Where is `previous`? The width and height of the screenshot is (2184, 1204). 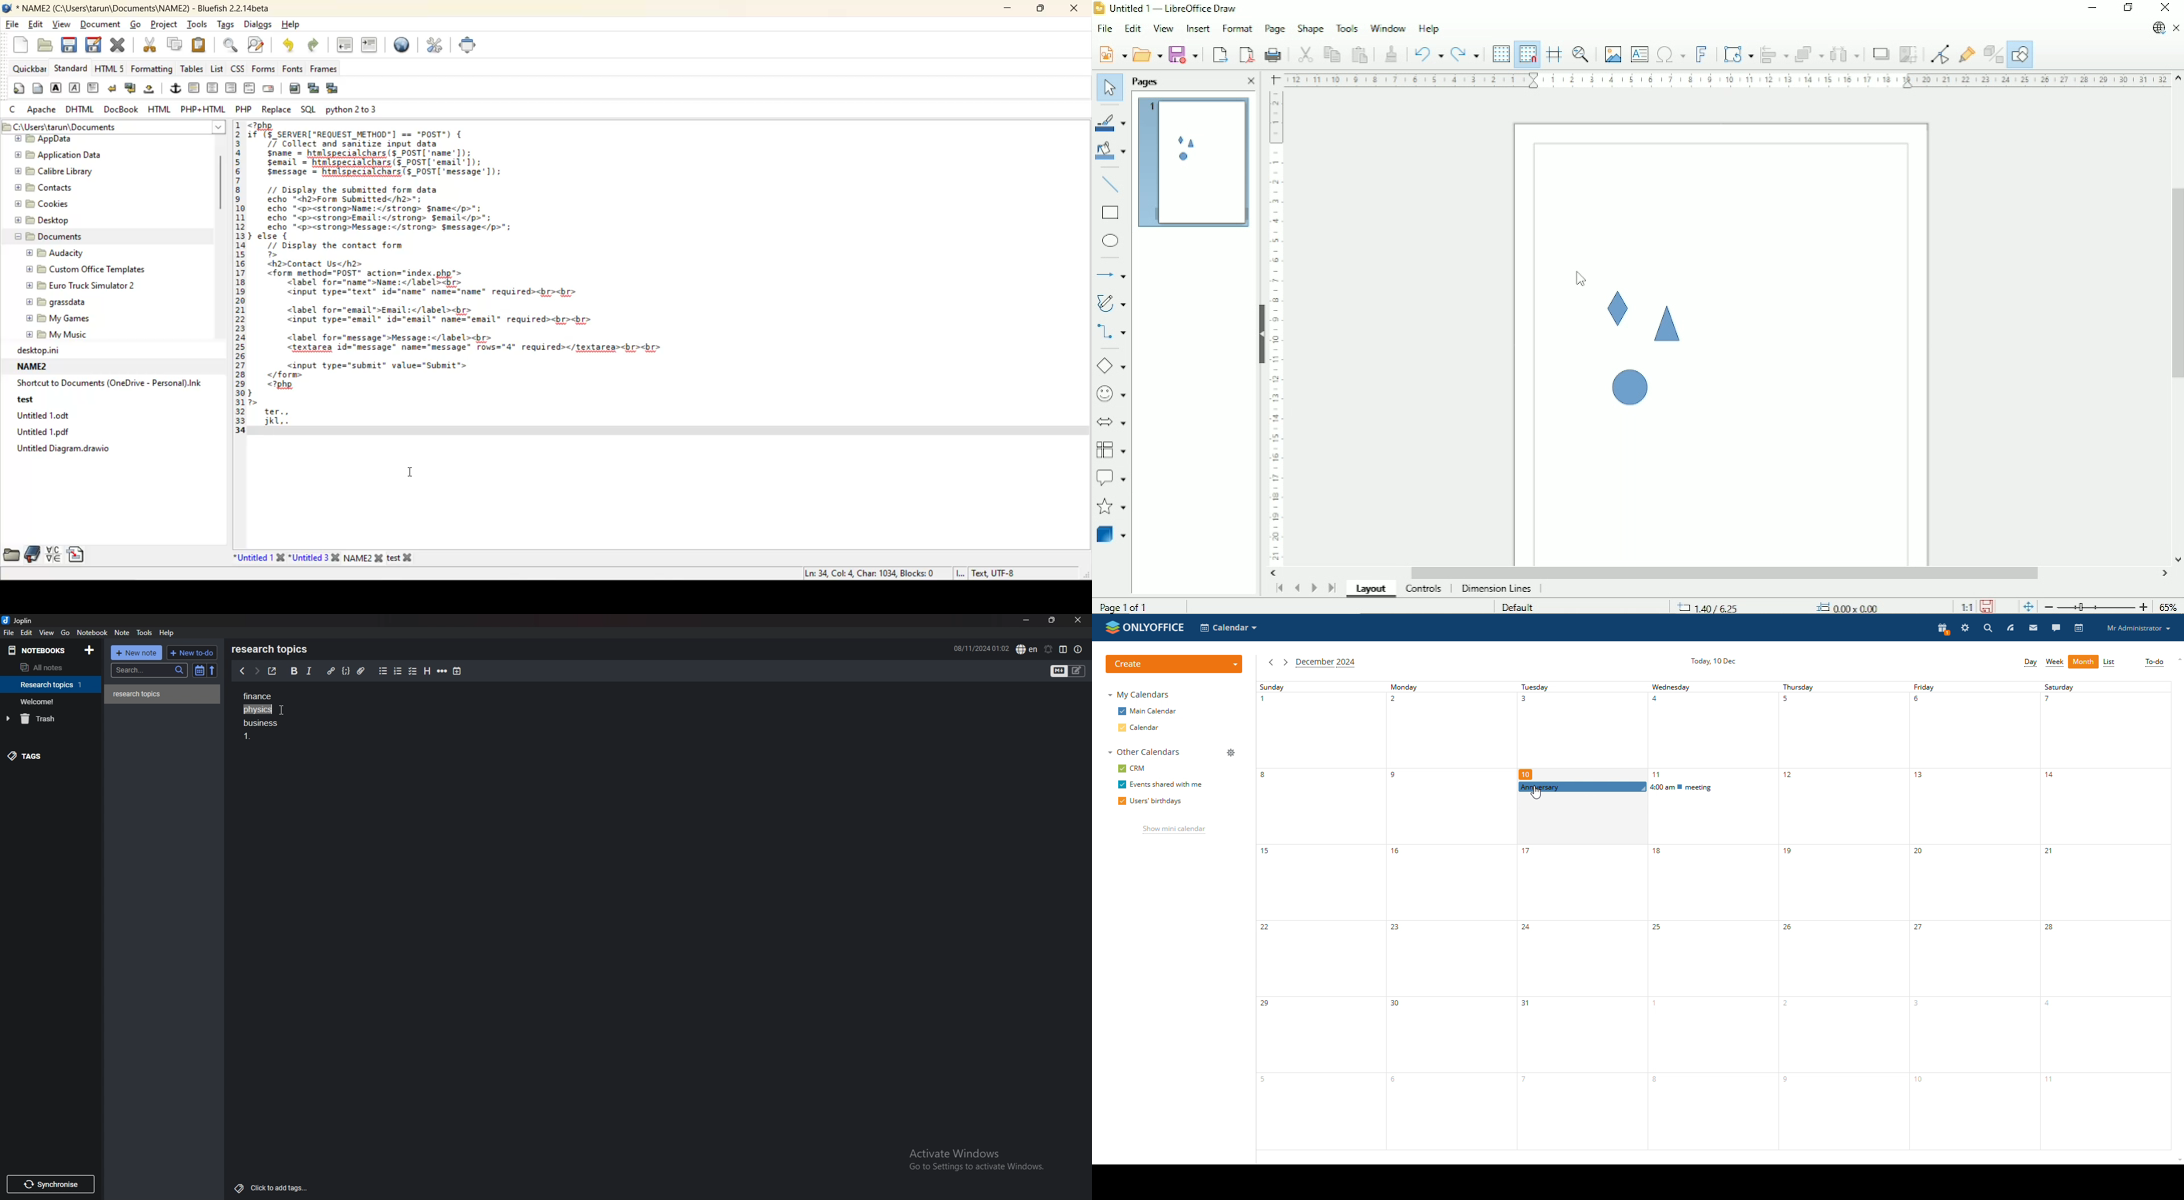 previous is located at coordinates (242, 672).